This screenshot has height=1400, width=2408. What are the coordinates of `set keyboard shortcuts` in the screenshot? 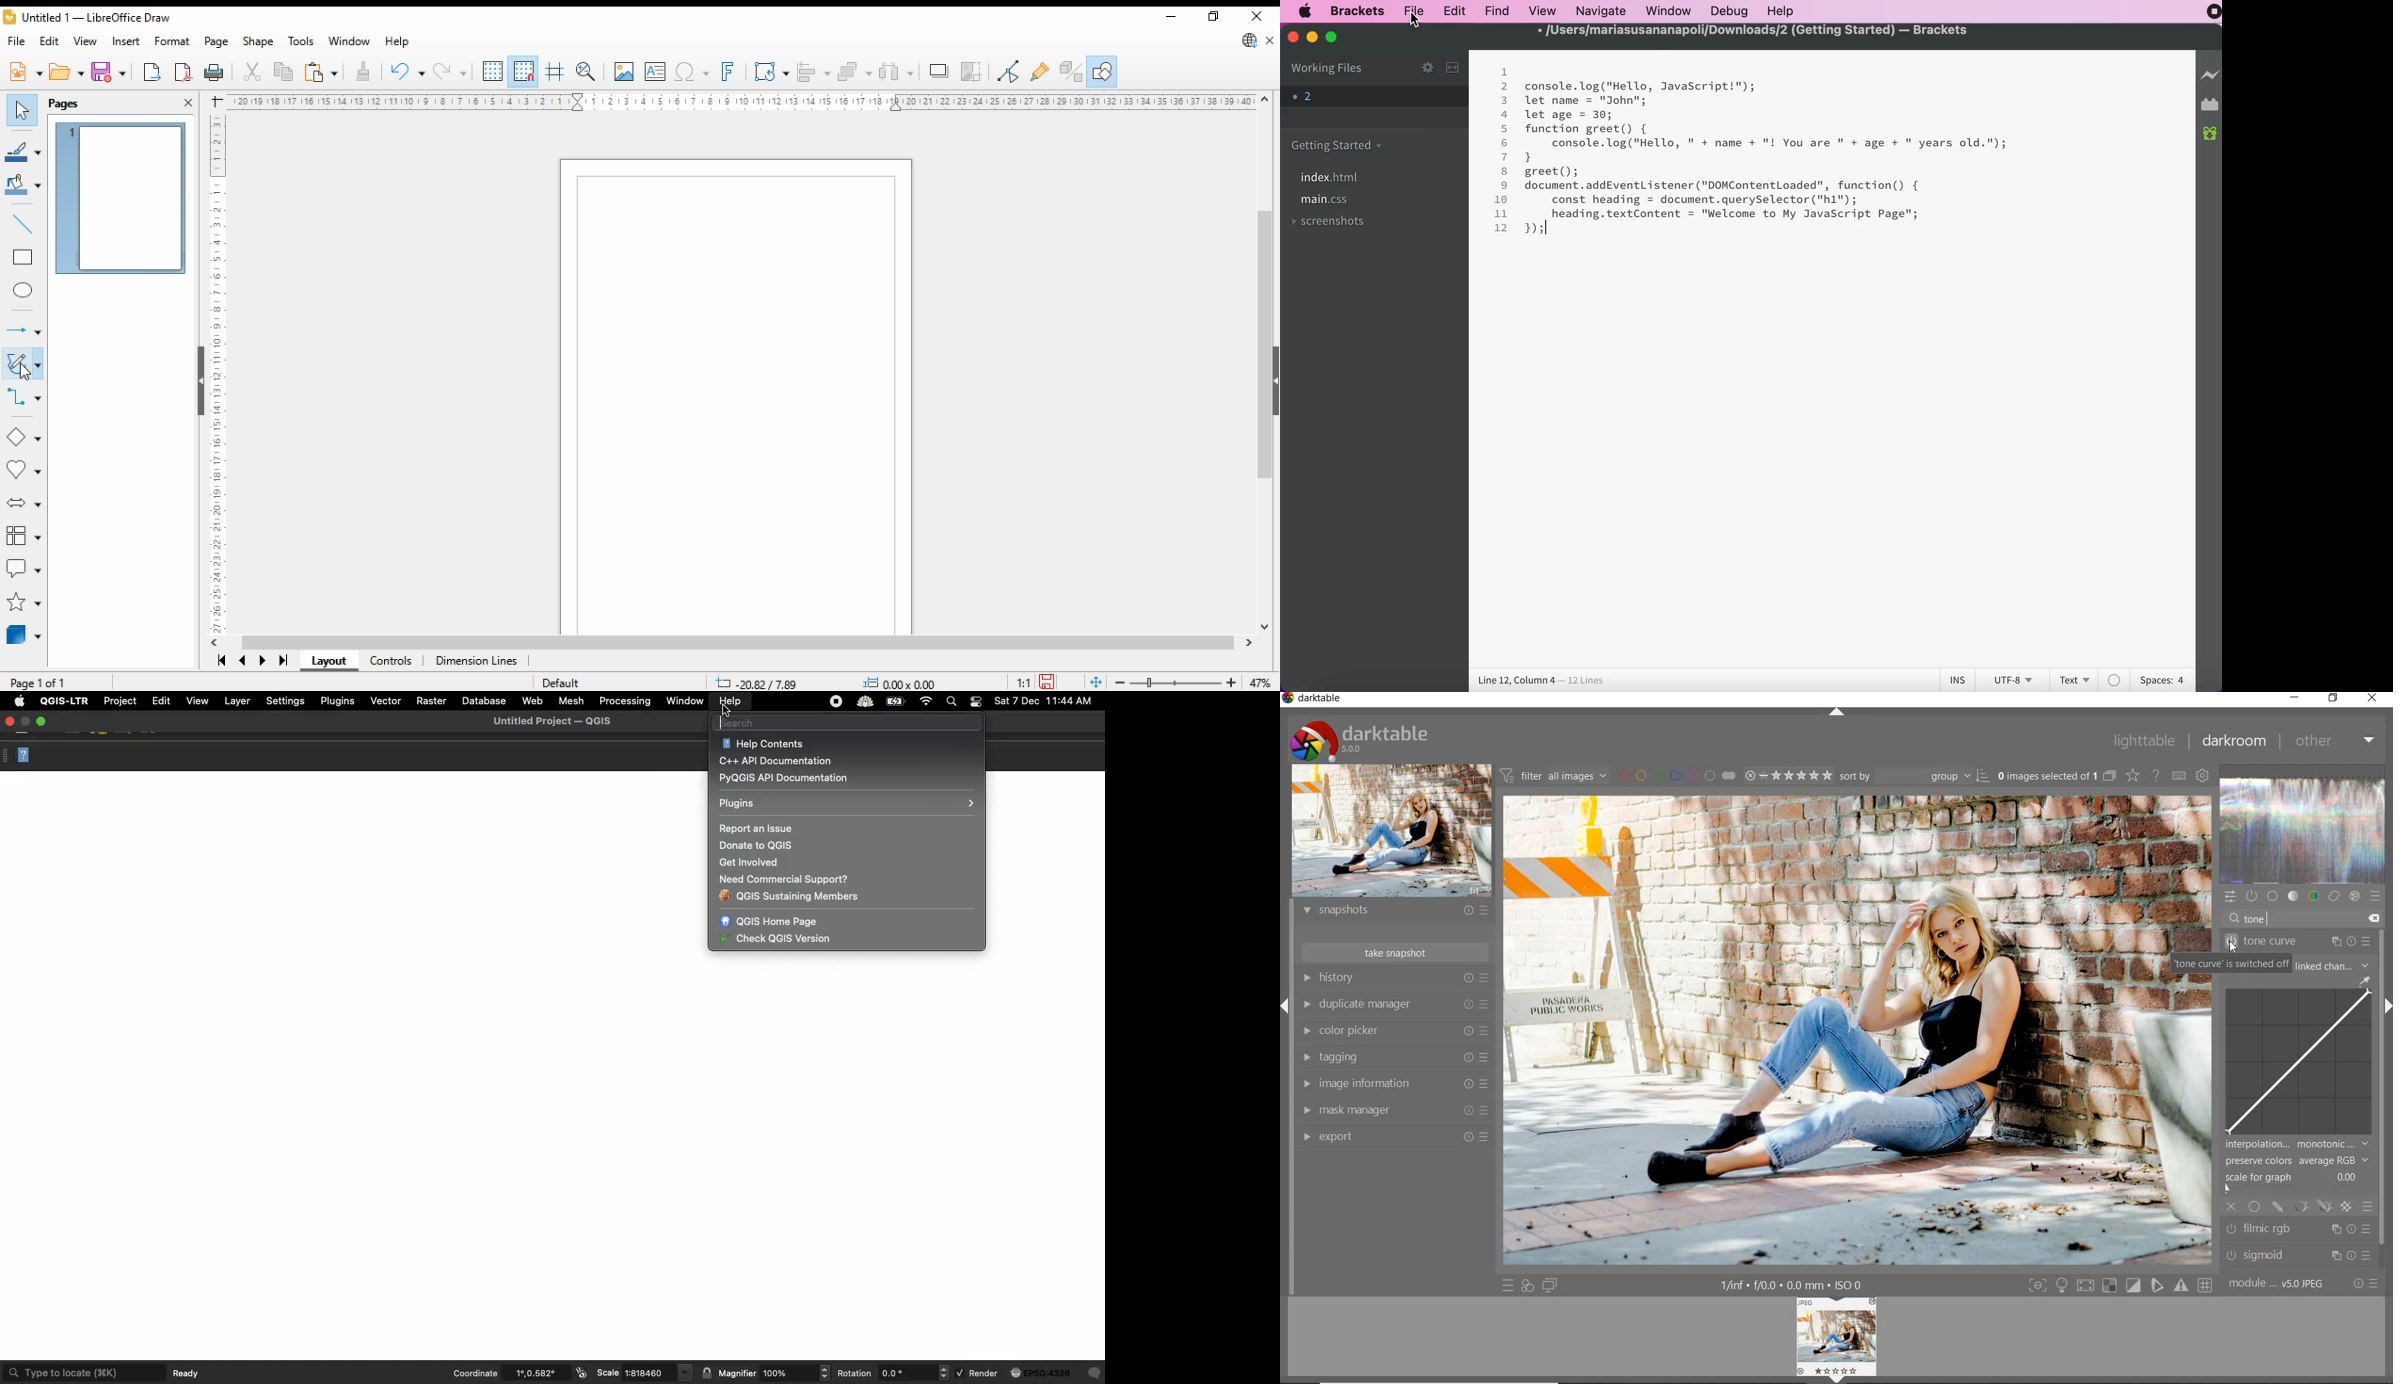 It's located at (2179, 776).